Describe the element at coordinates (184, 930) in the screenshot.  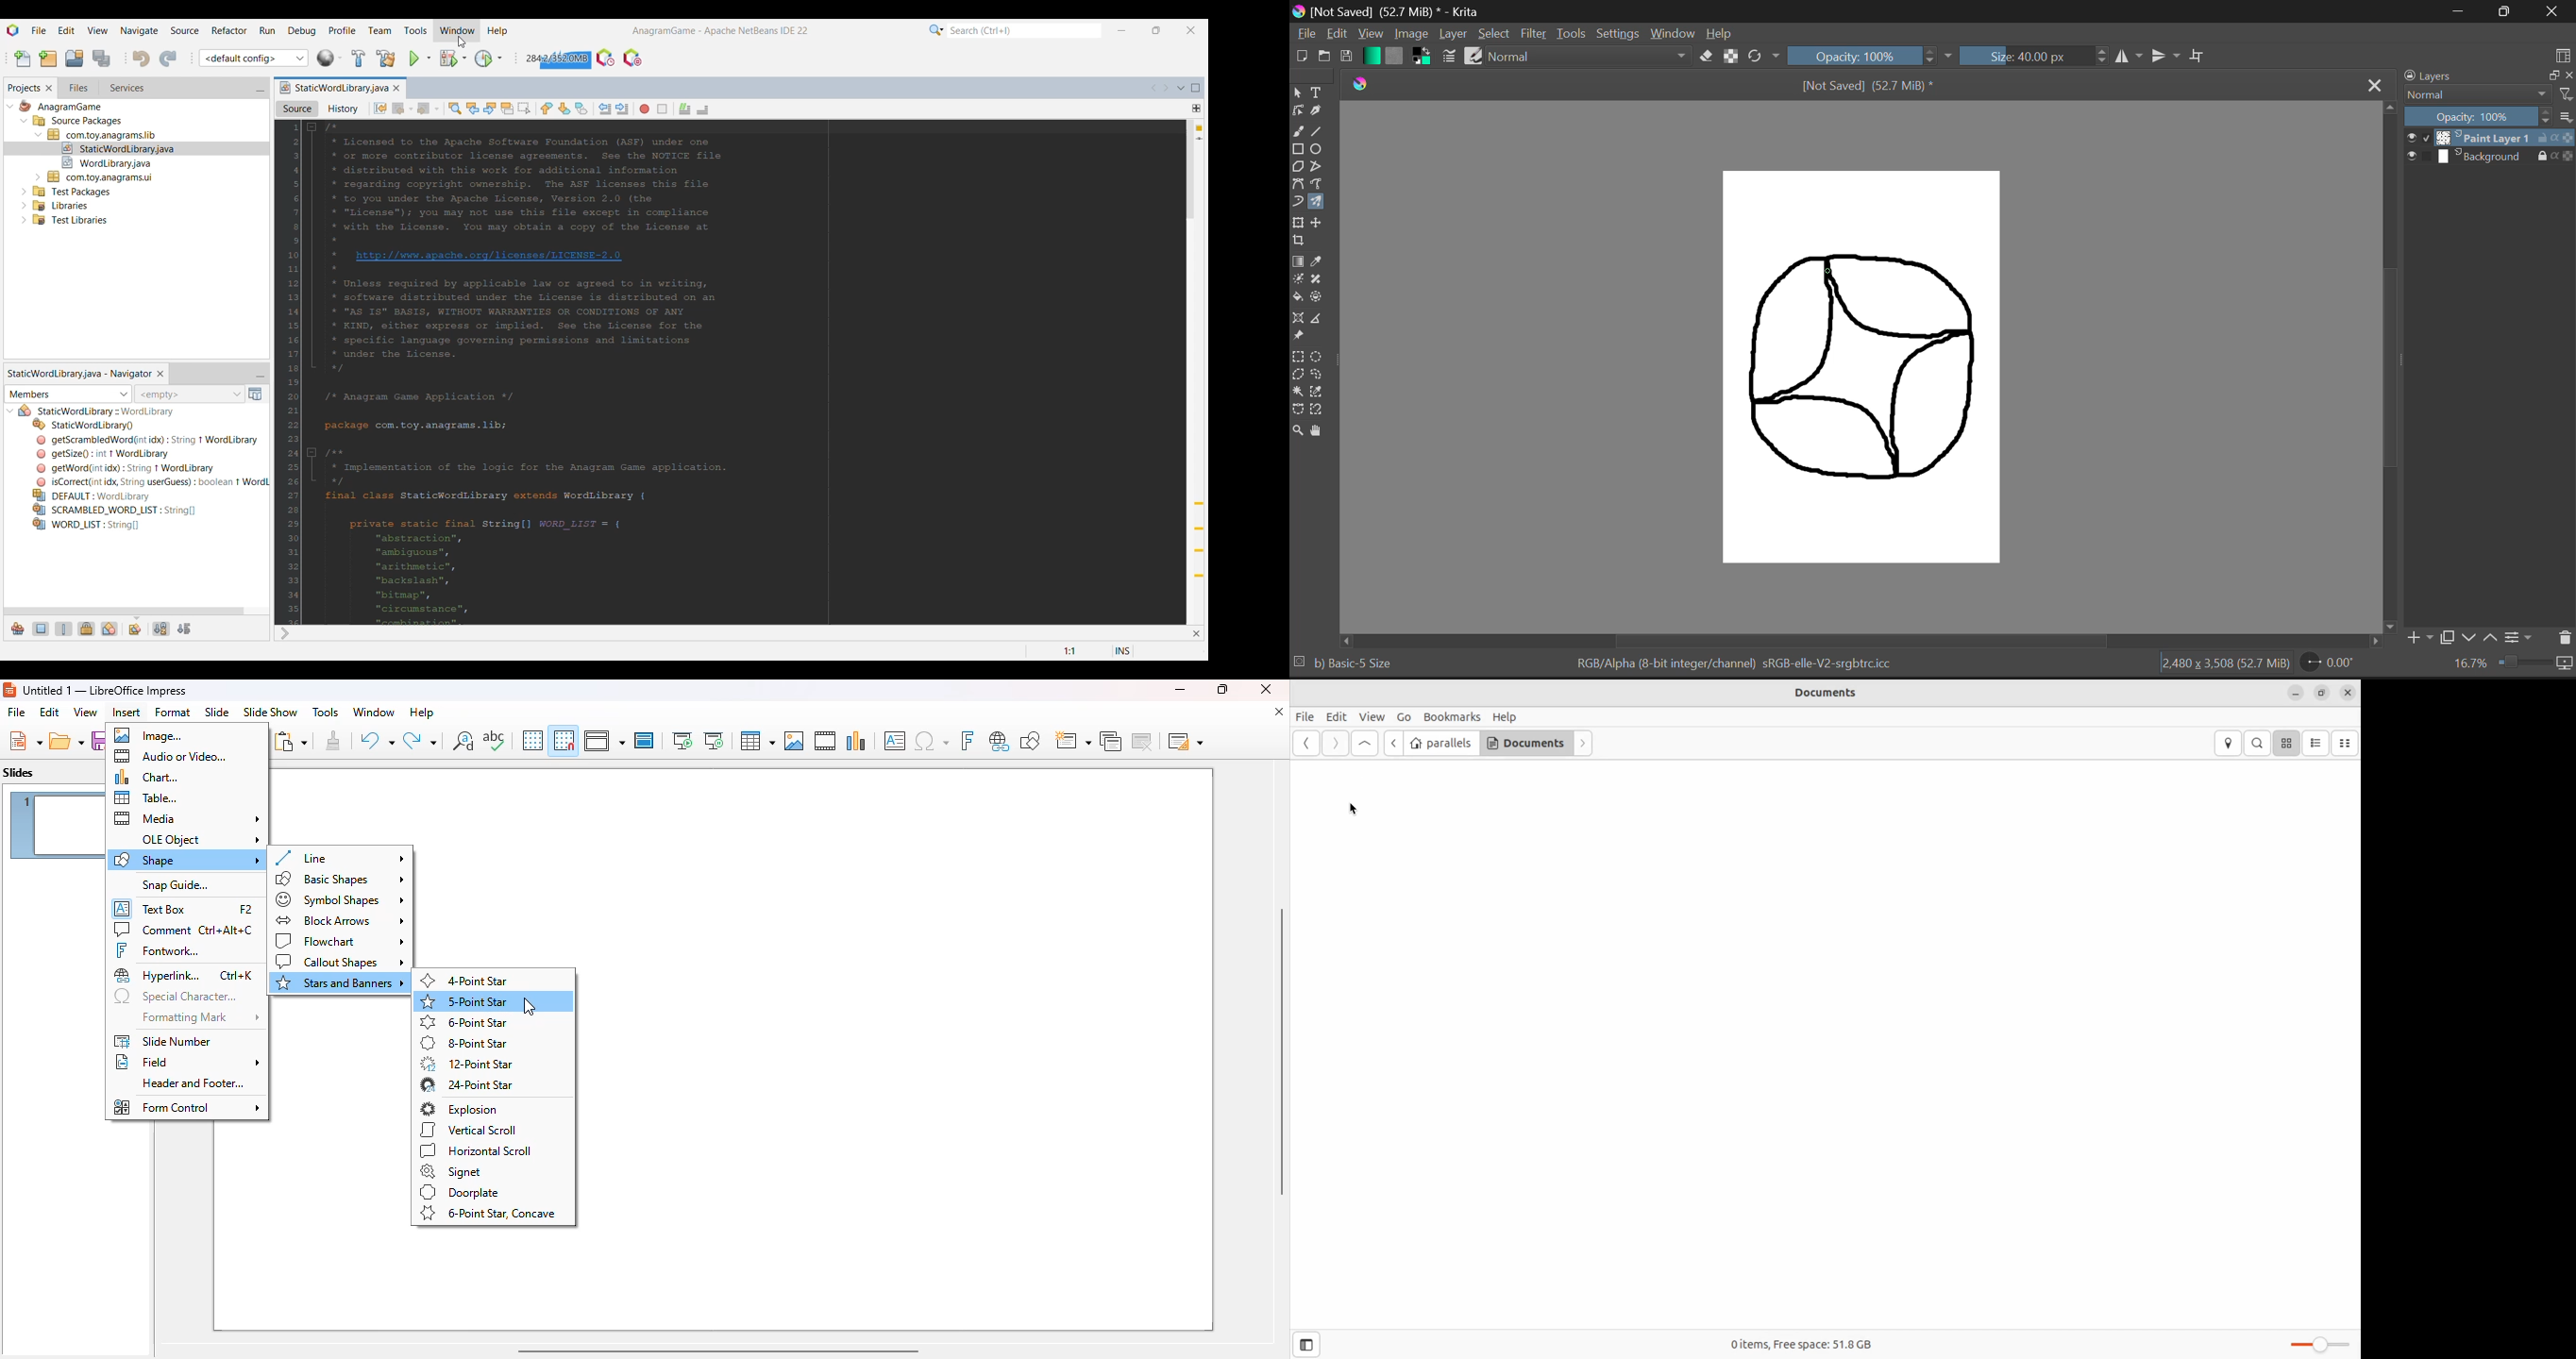
I see `comment` at that location.